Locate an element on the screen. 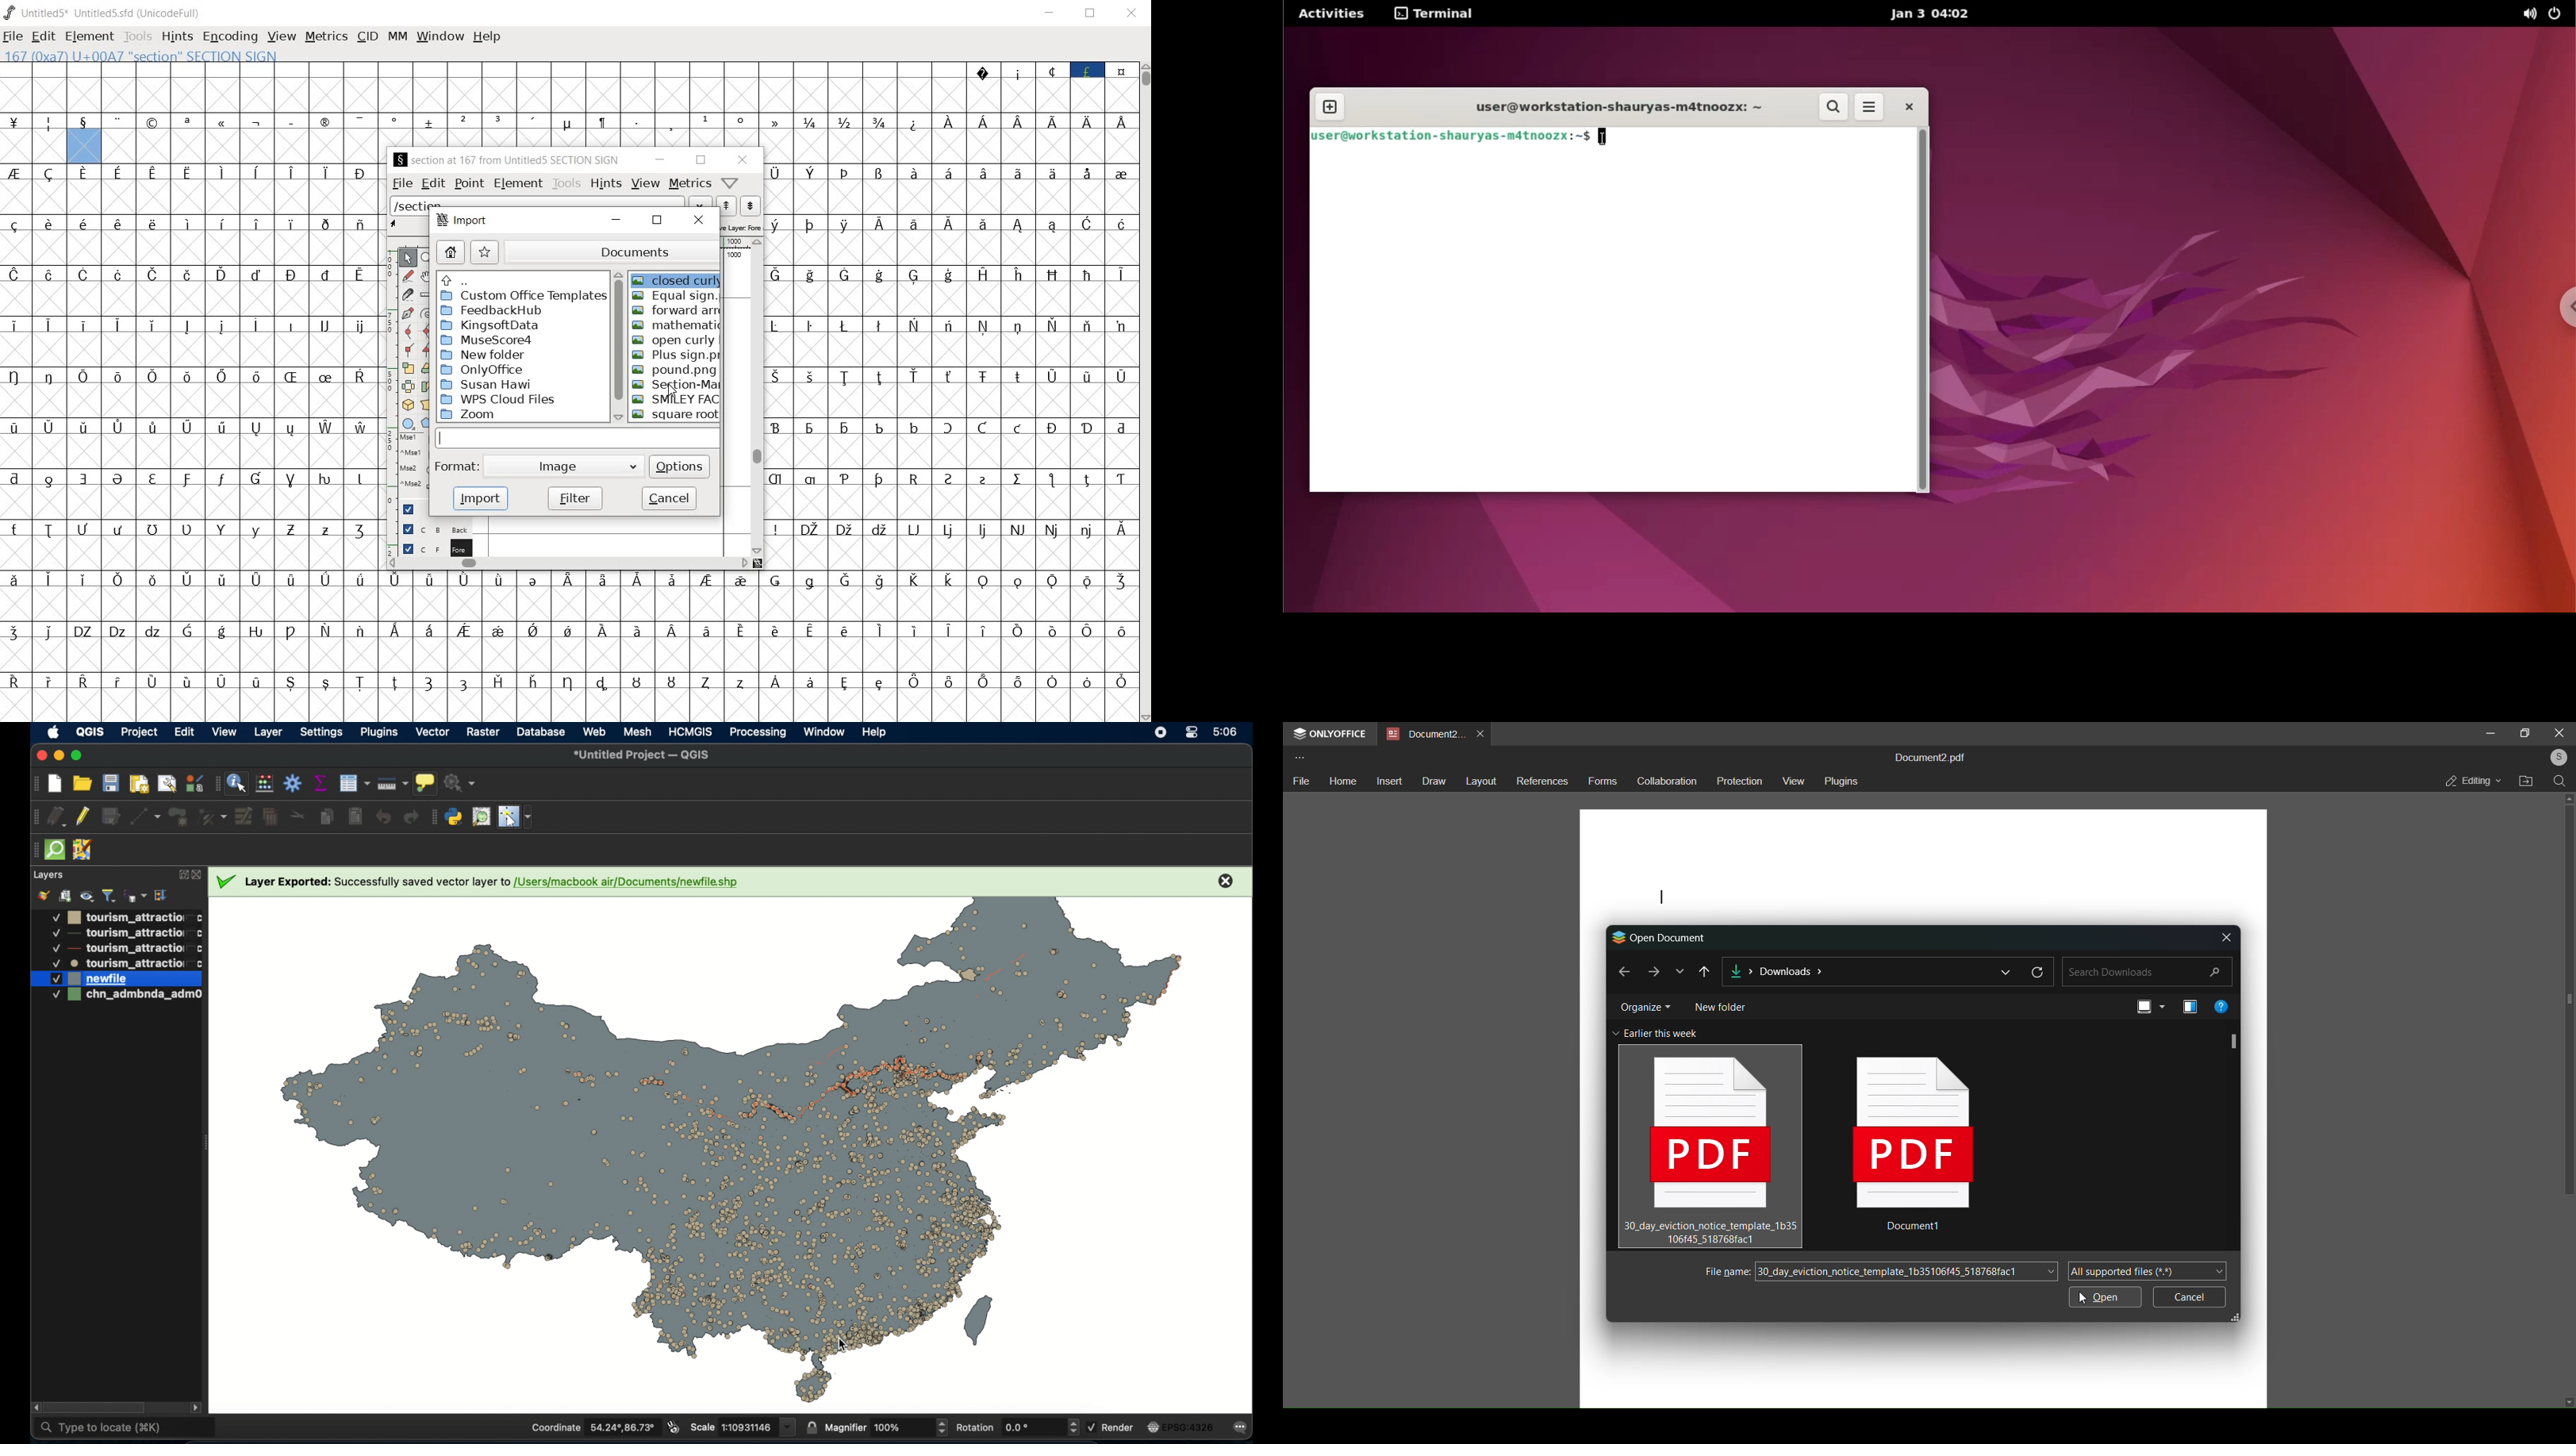 Image resolution: width=2576 pixels, height=1456 pixels. chrome options is located at coordinates (2556, 304).